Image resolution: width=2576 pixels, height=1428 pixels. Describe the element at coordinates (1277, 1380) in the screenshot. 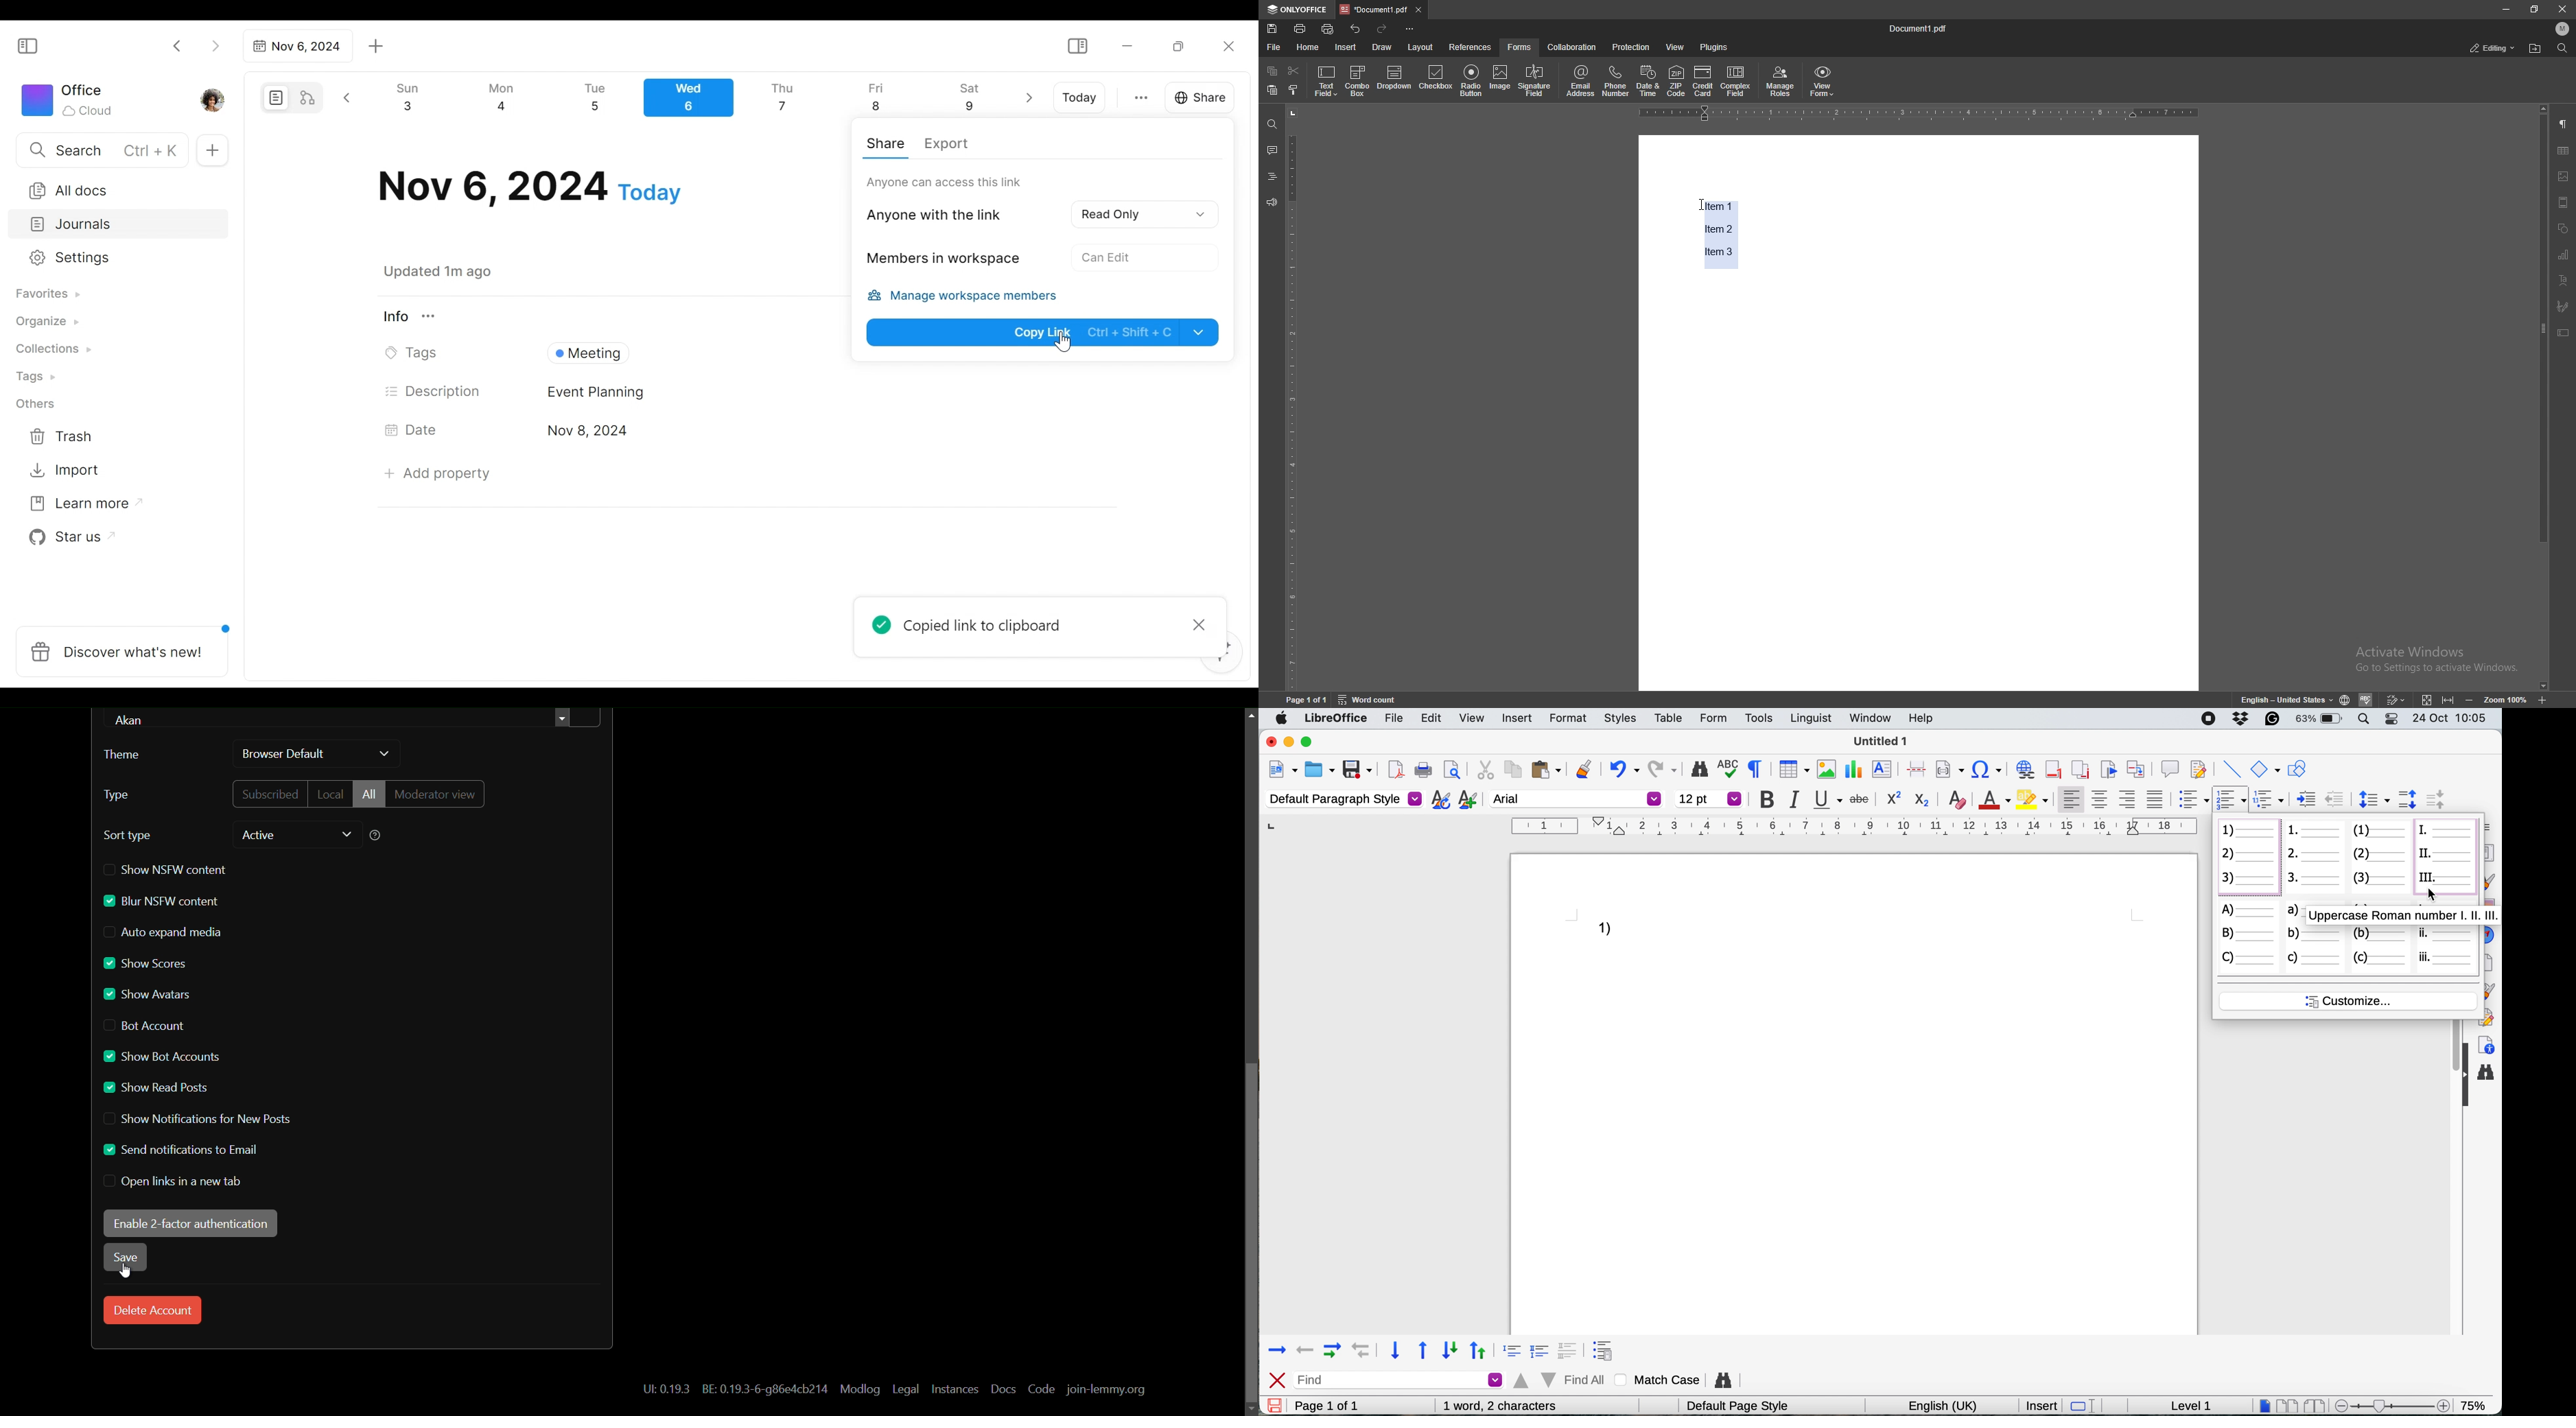

I see `close` at that location.